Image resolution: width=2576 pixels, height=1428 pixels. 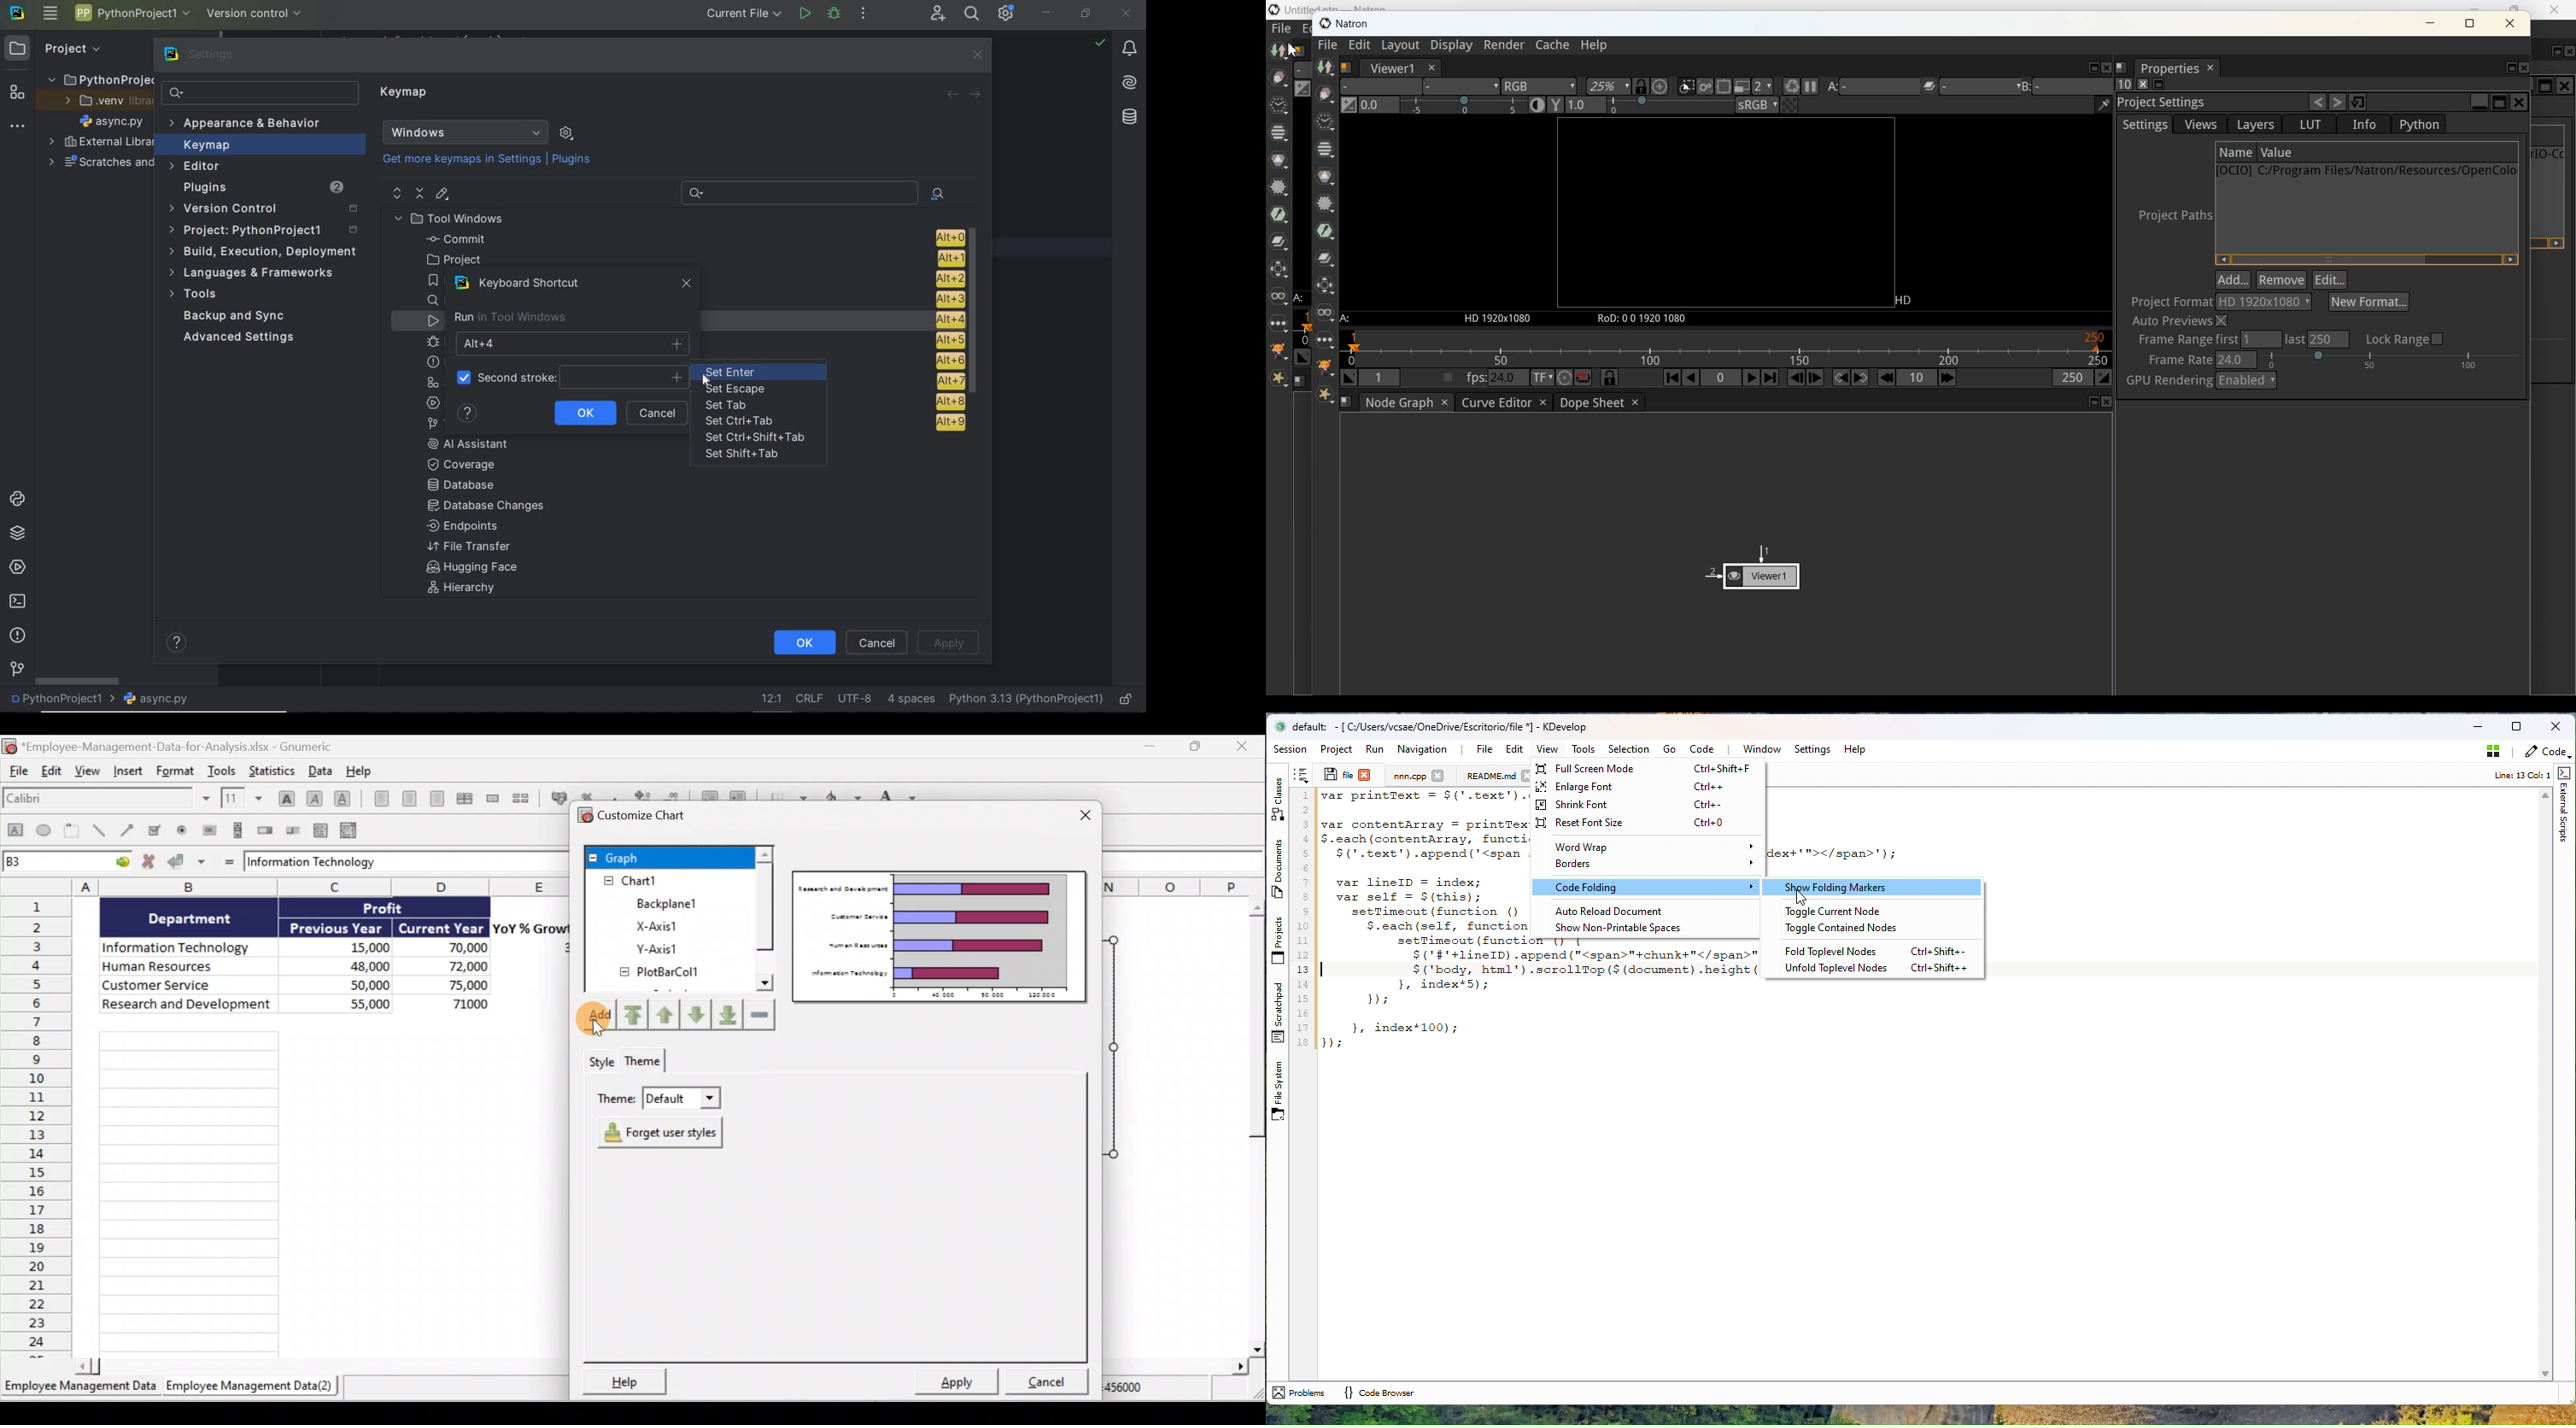 What do you see at coordinates (977, 313) in the screenshot?
I see `scrollbar` at bounding box center [977, 313].